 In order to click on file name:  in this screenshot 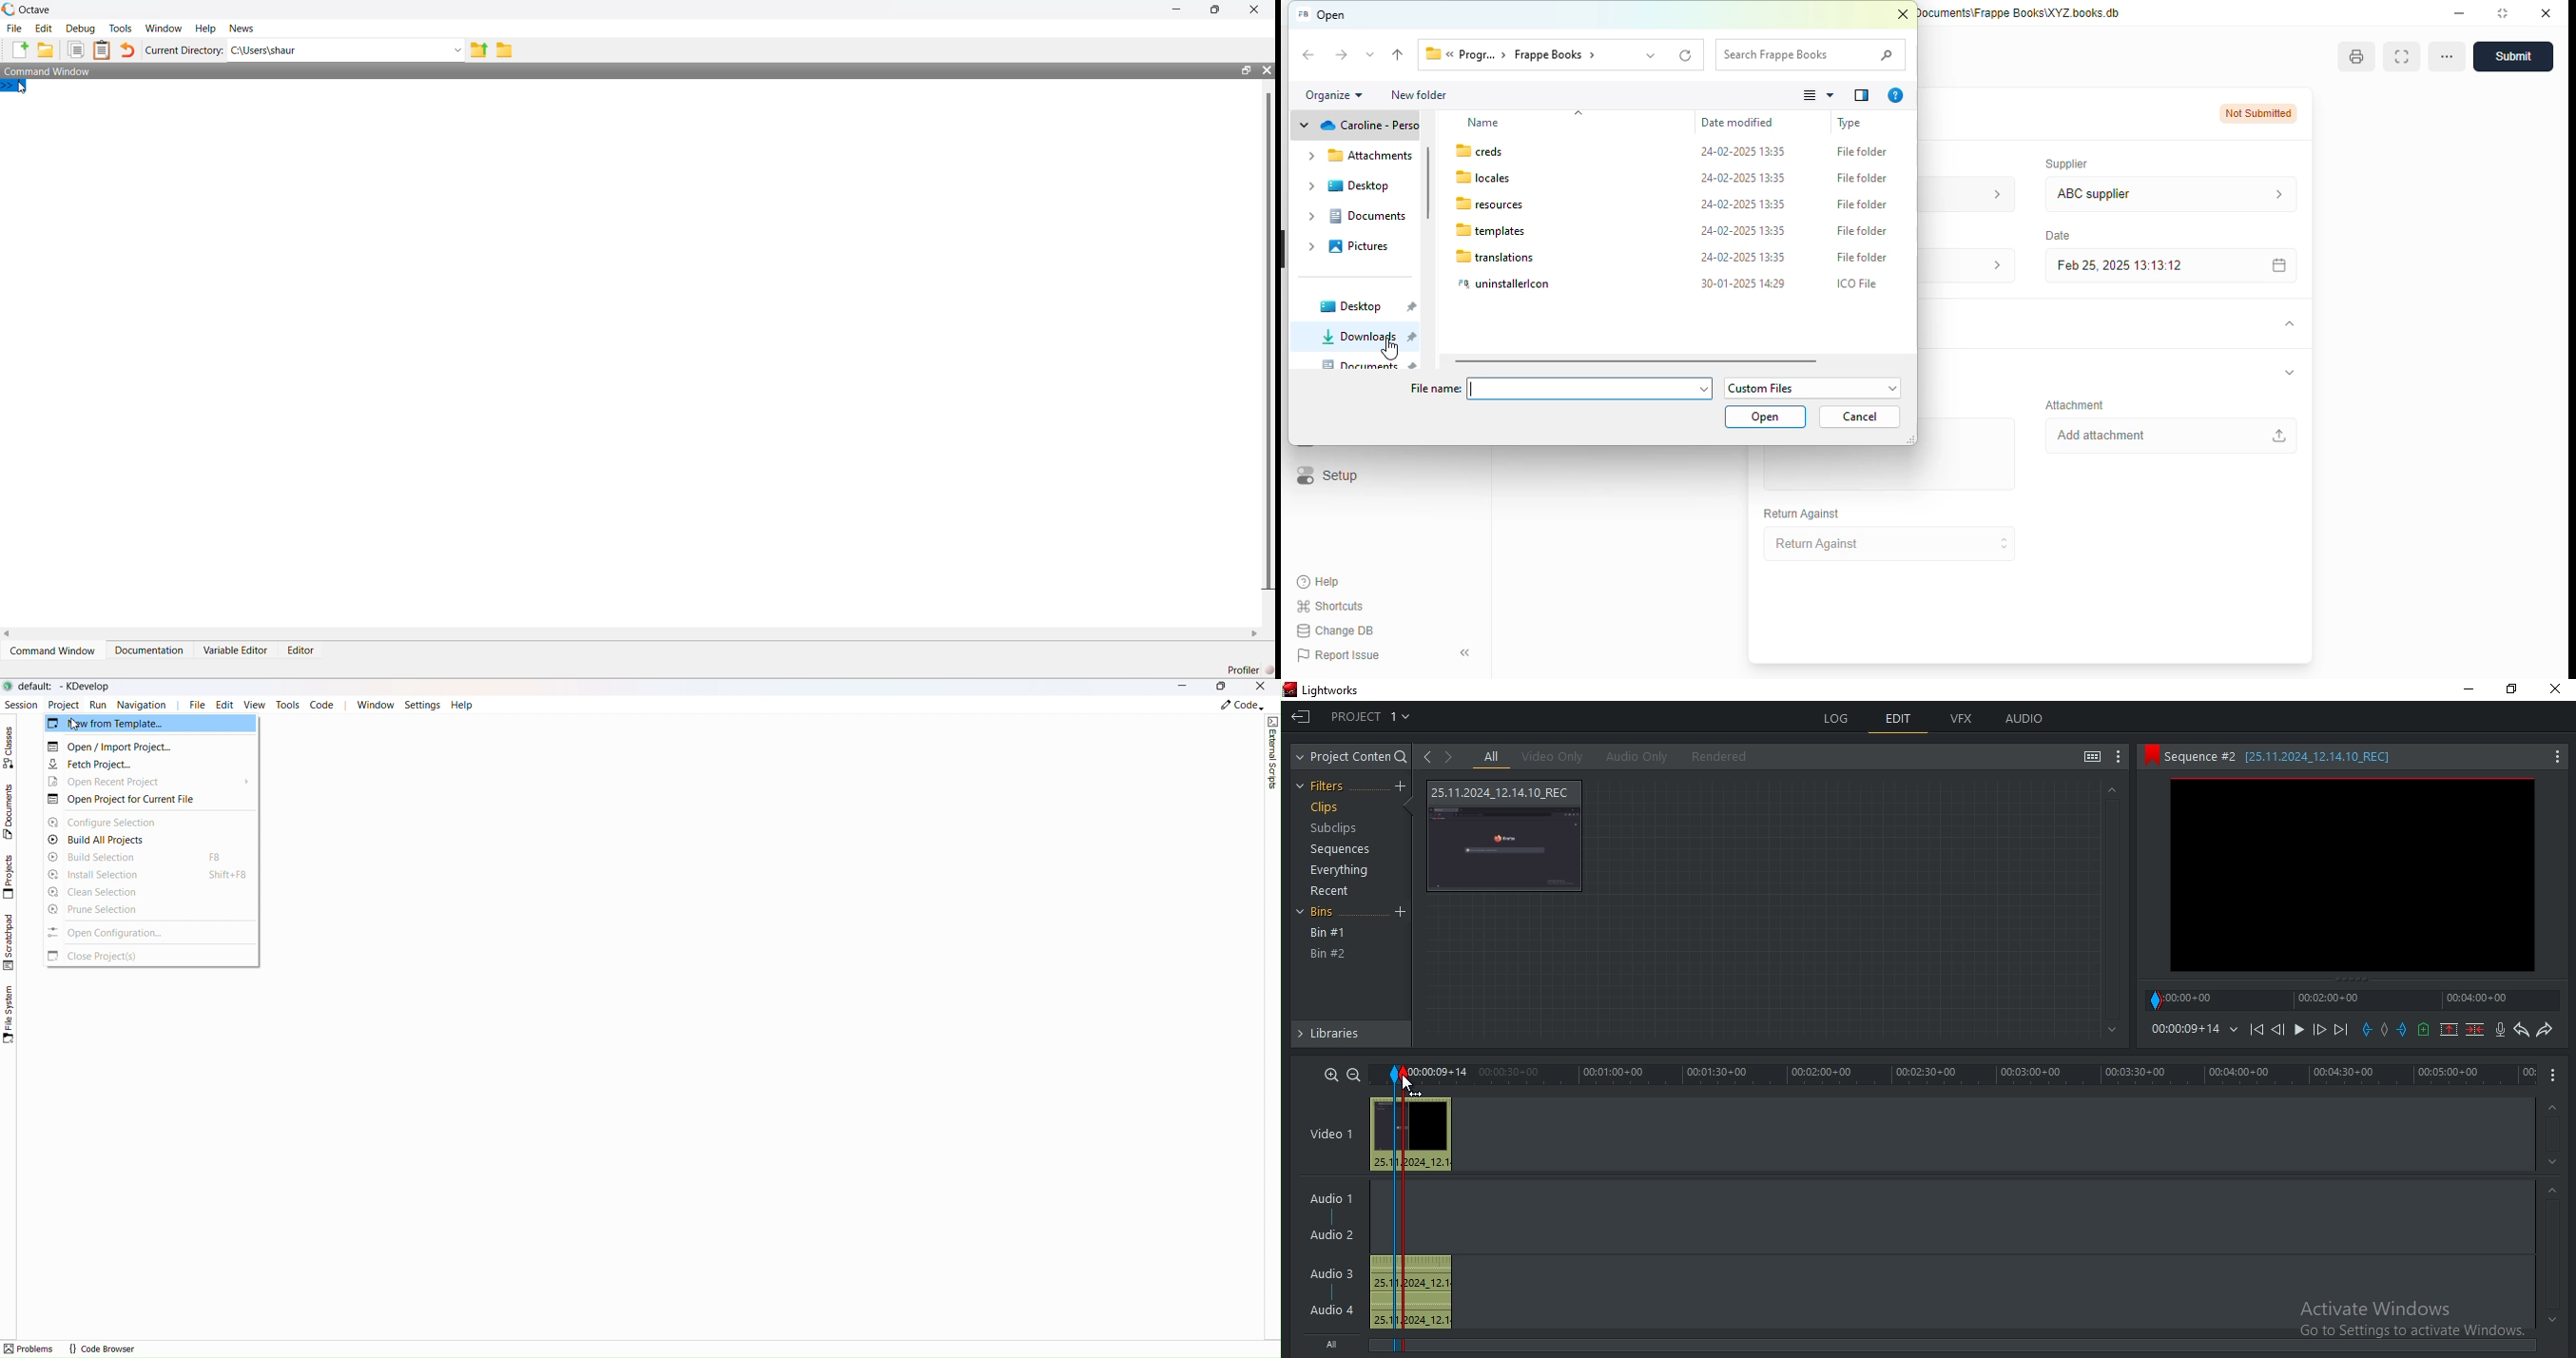, I will do `click(1435, 389)`.